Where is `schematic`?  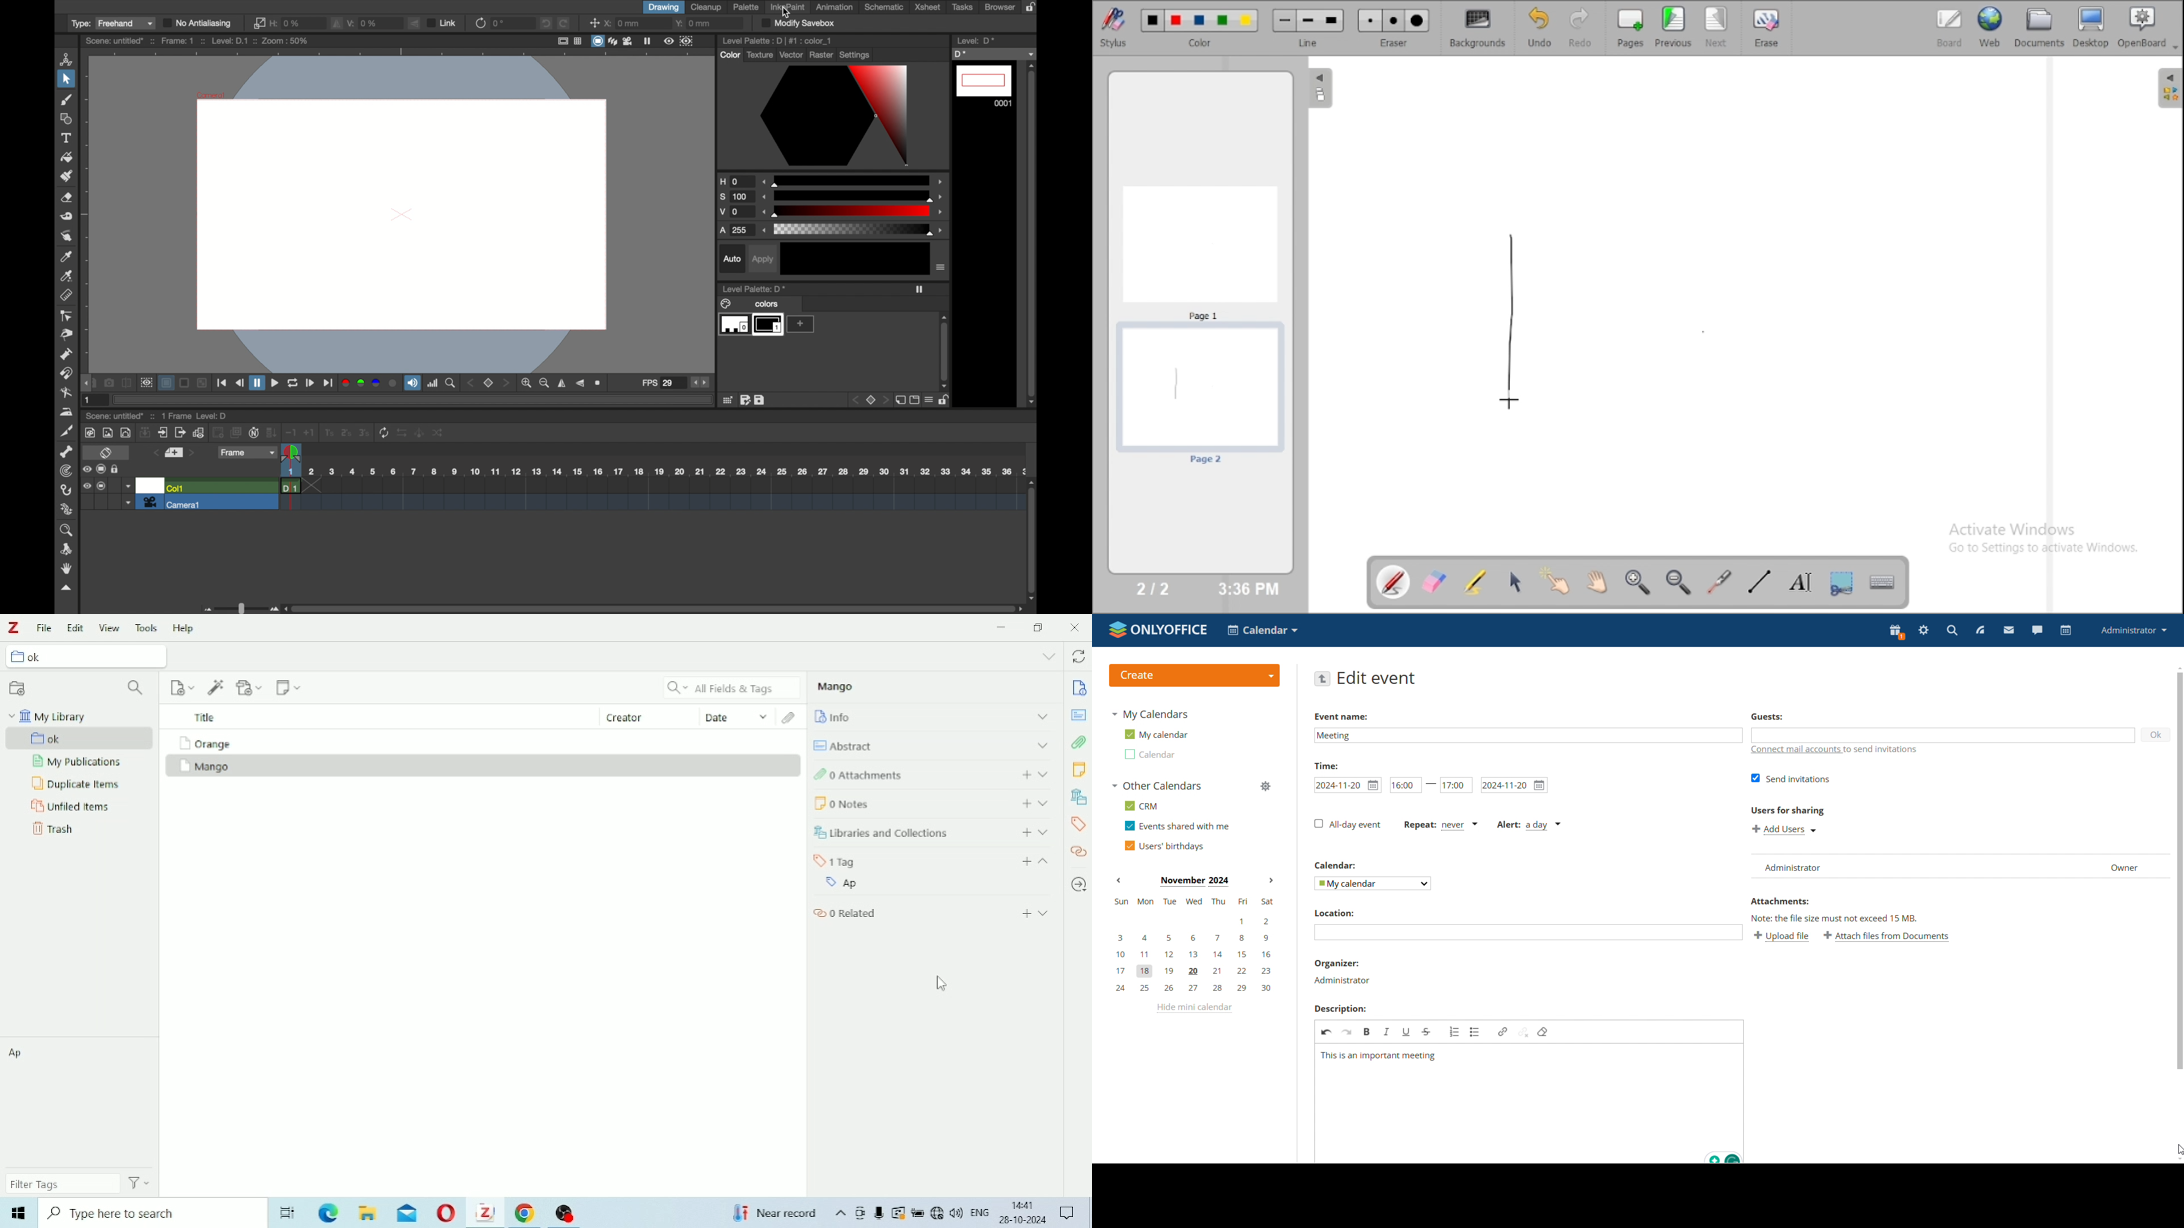 schematic is located at coordinates (884, 7).